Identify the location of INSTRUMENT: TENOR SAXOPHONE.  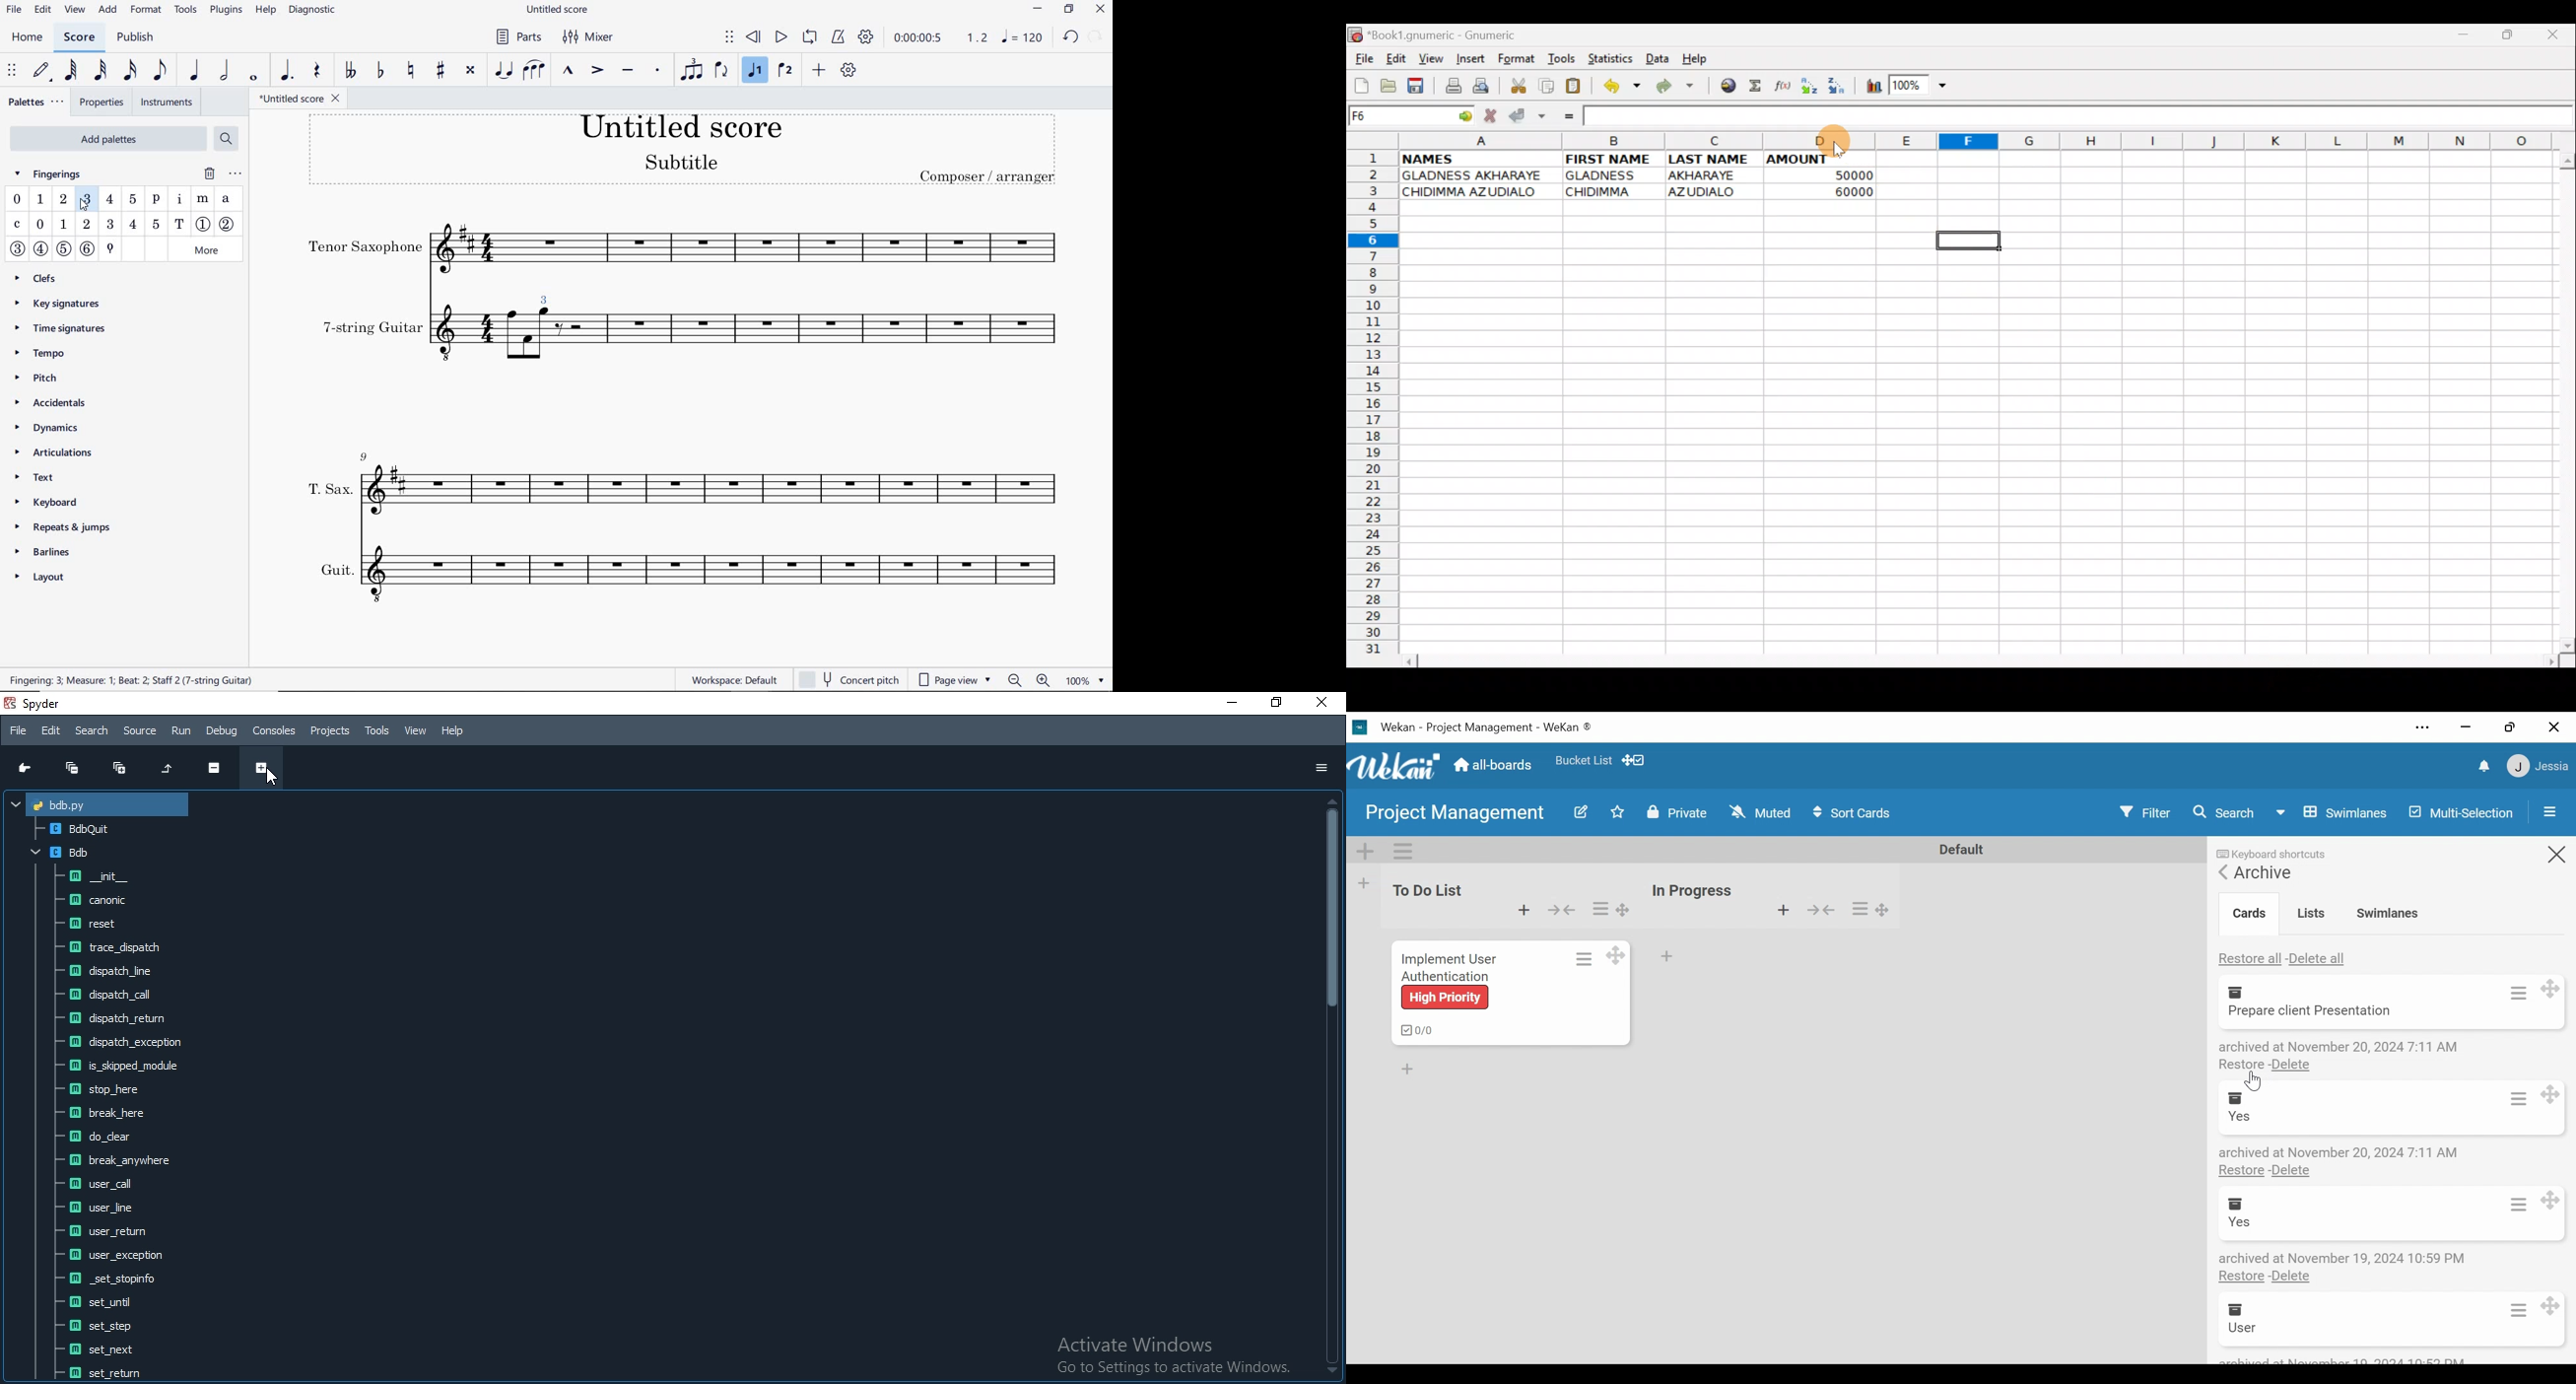
(685, 248).